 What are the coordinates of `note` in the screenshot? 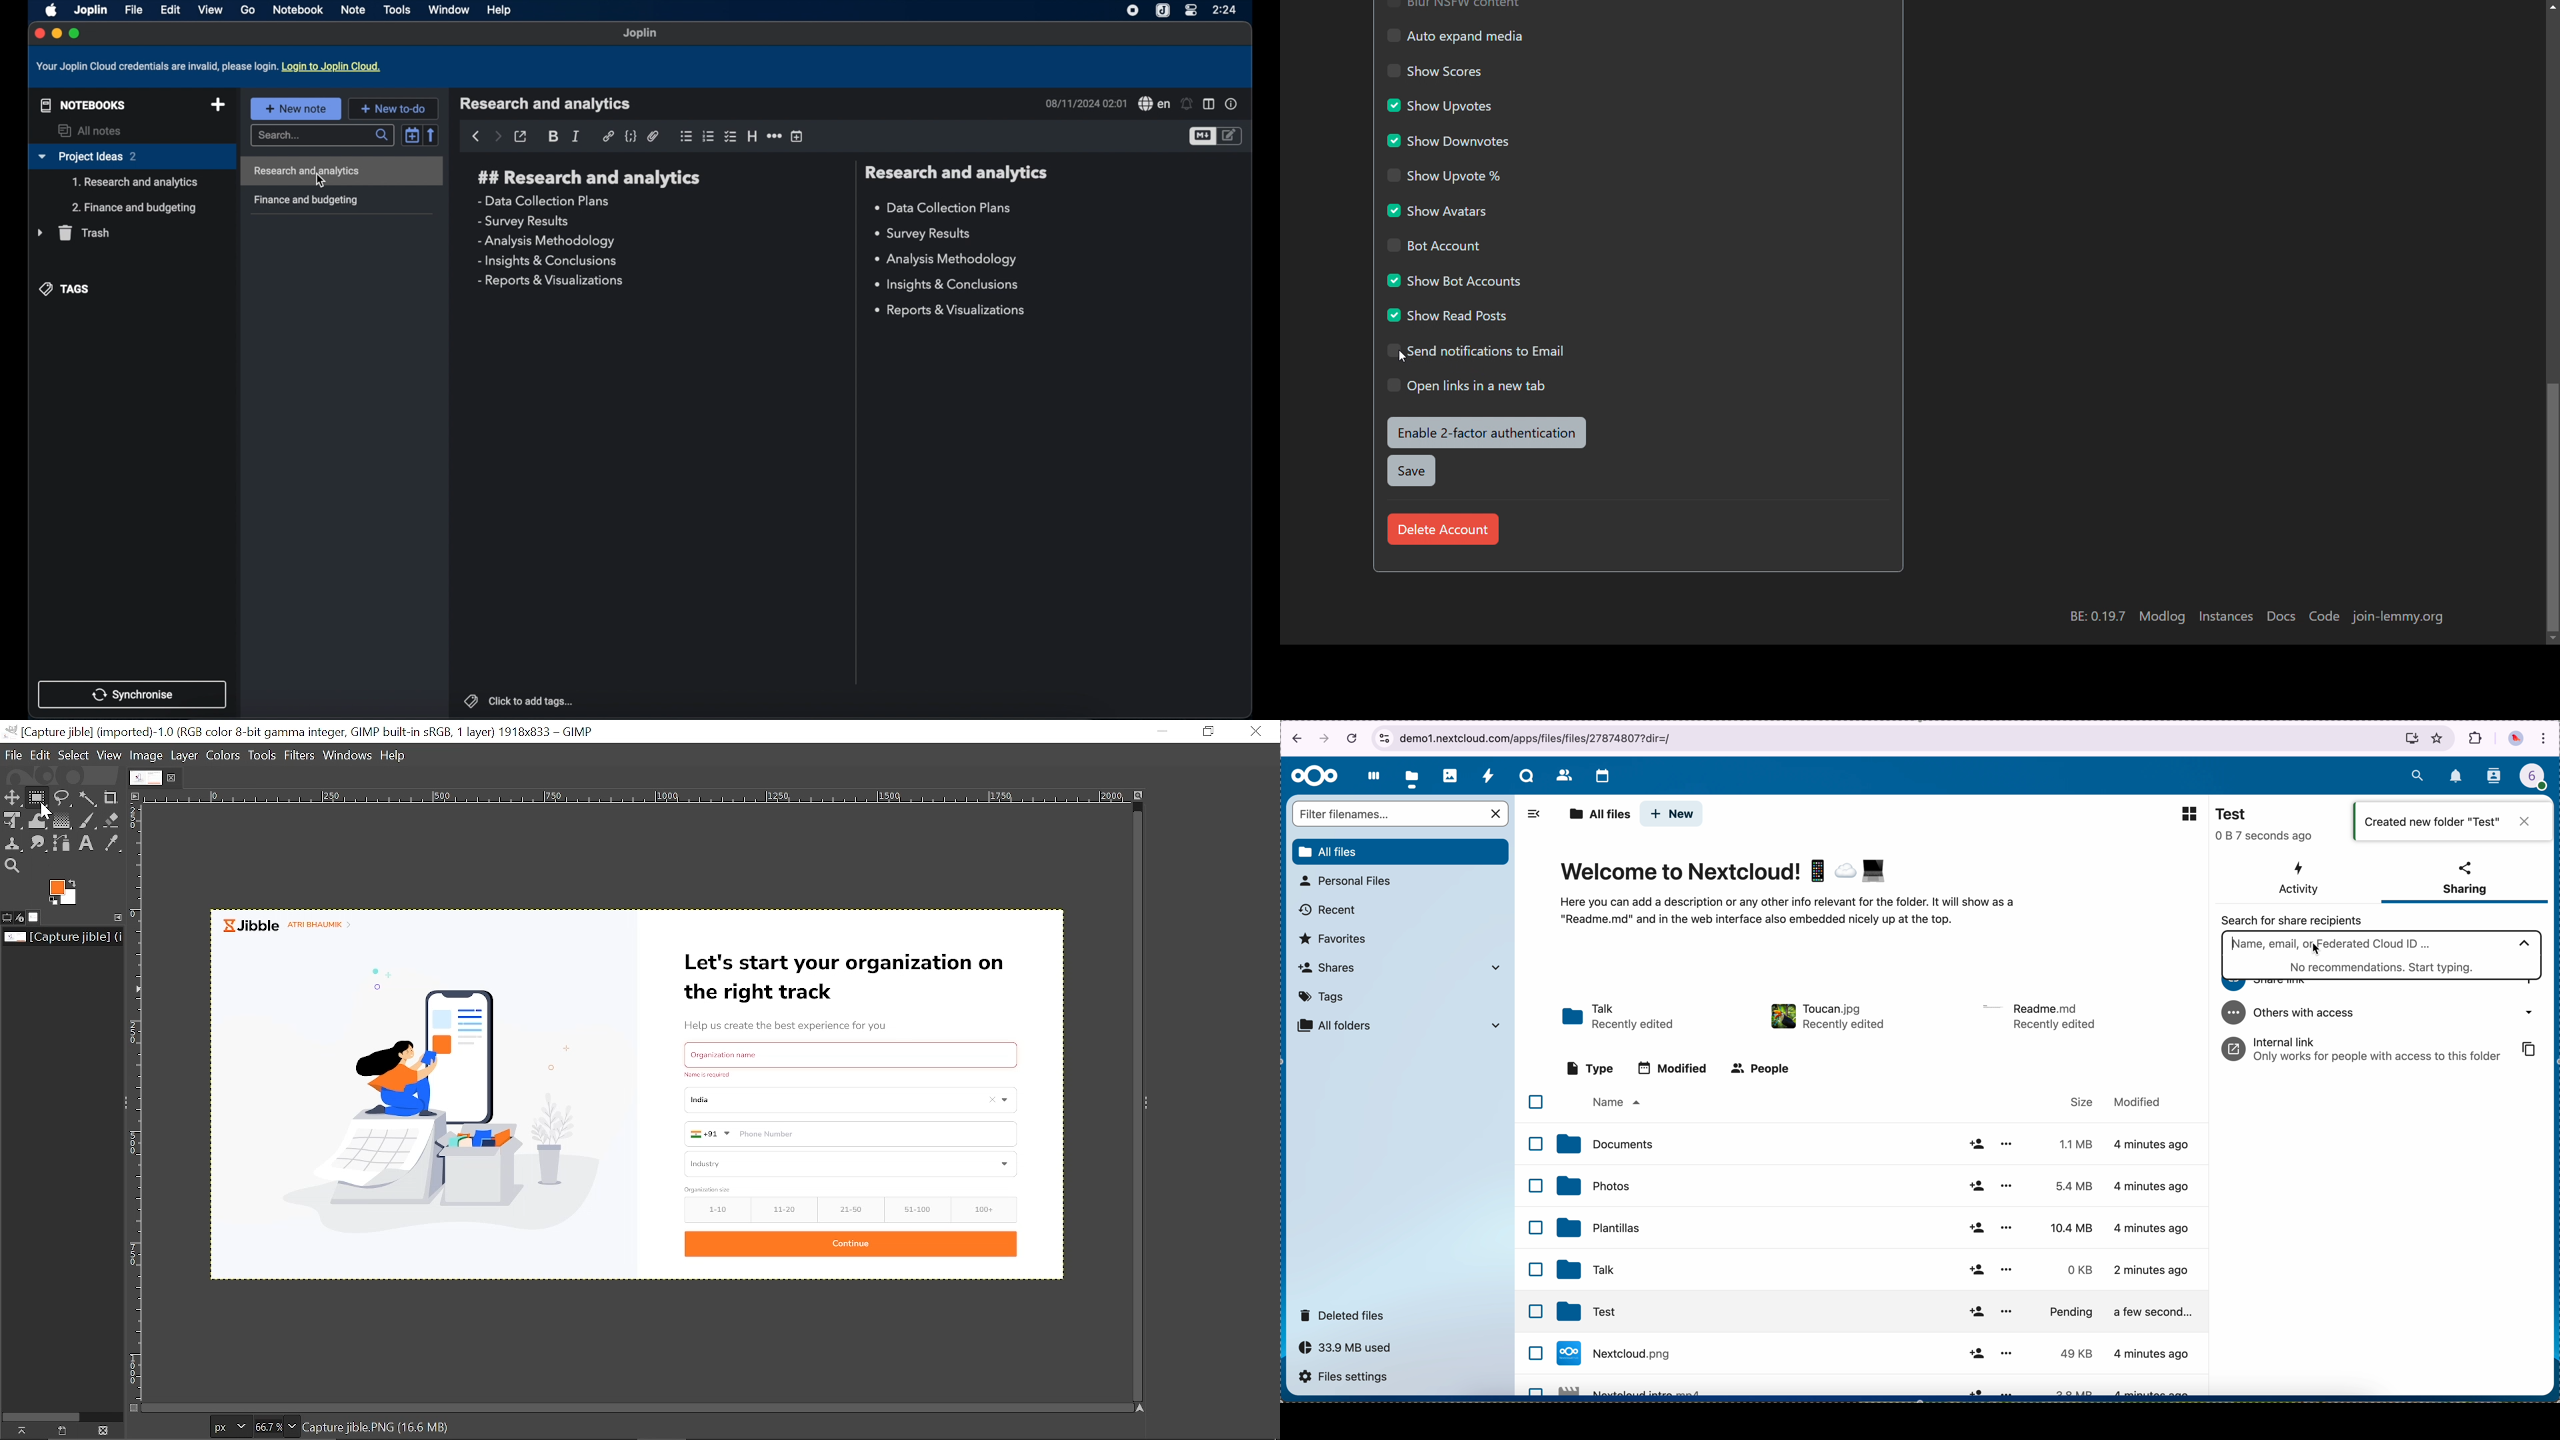 It's located at (354, 9).